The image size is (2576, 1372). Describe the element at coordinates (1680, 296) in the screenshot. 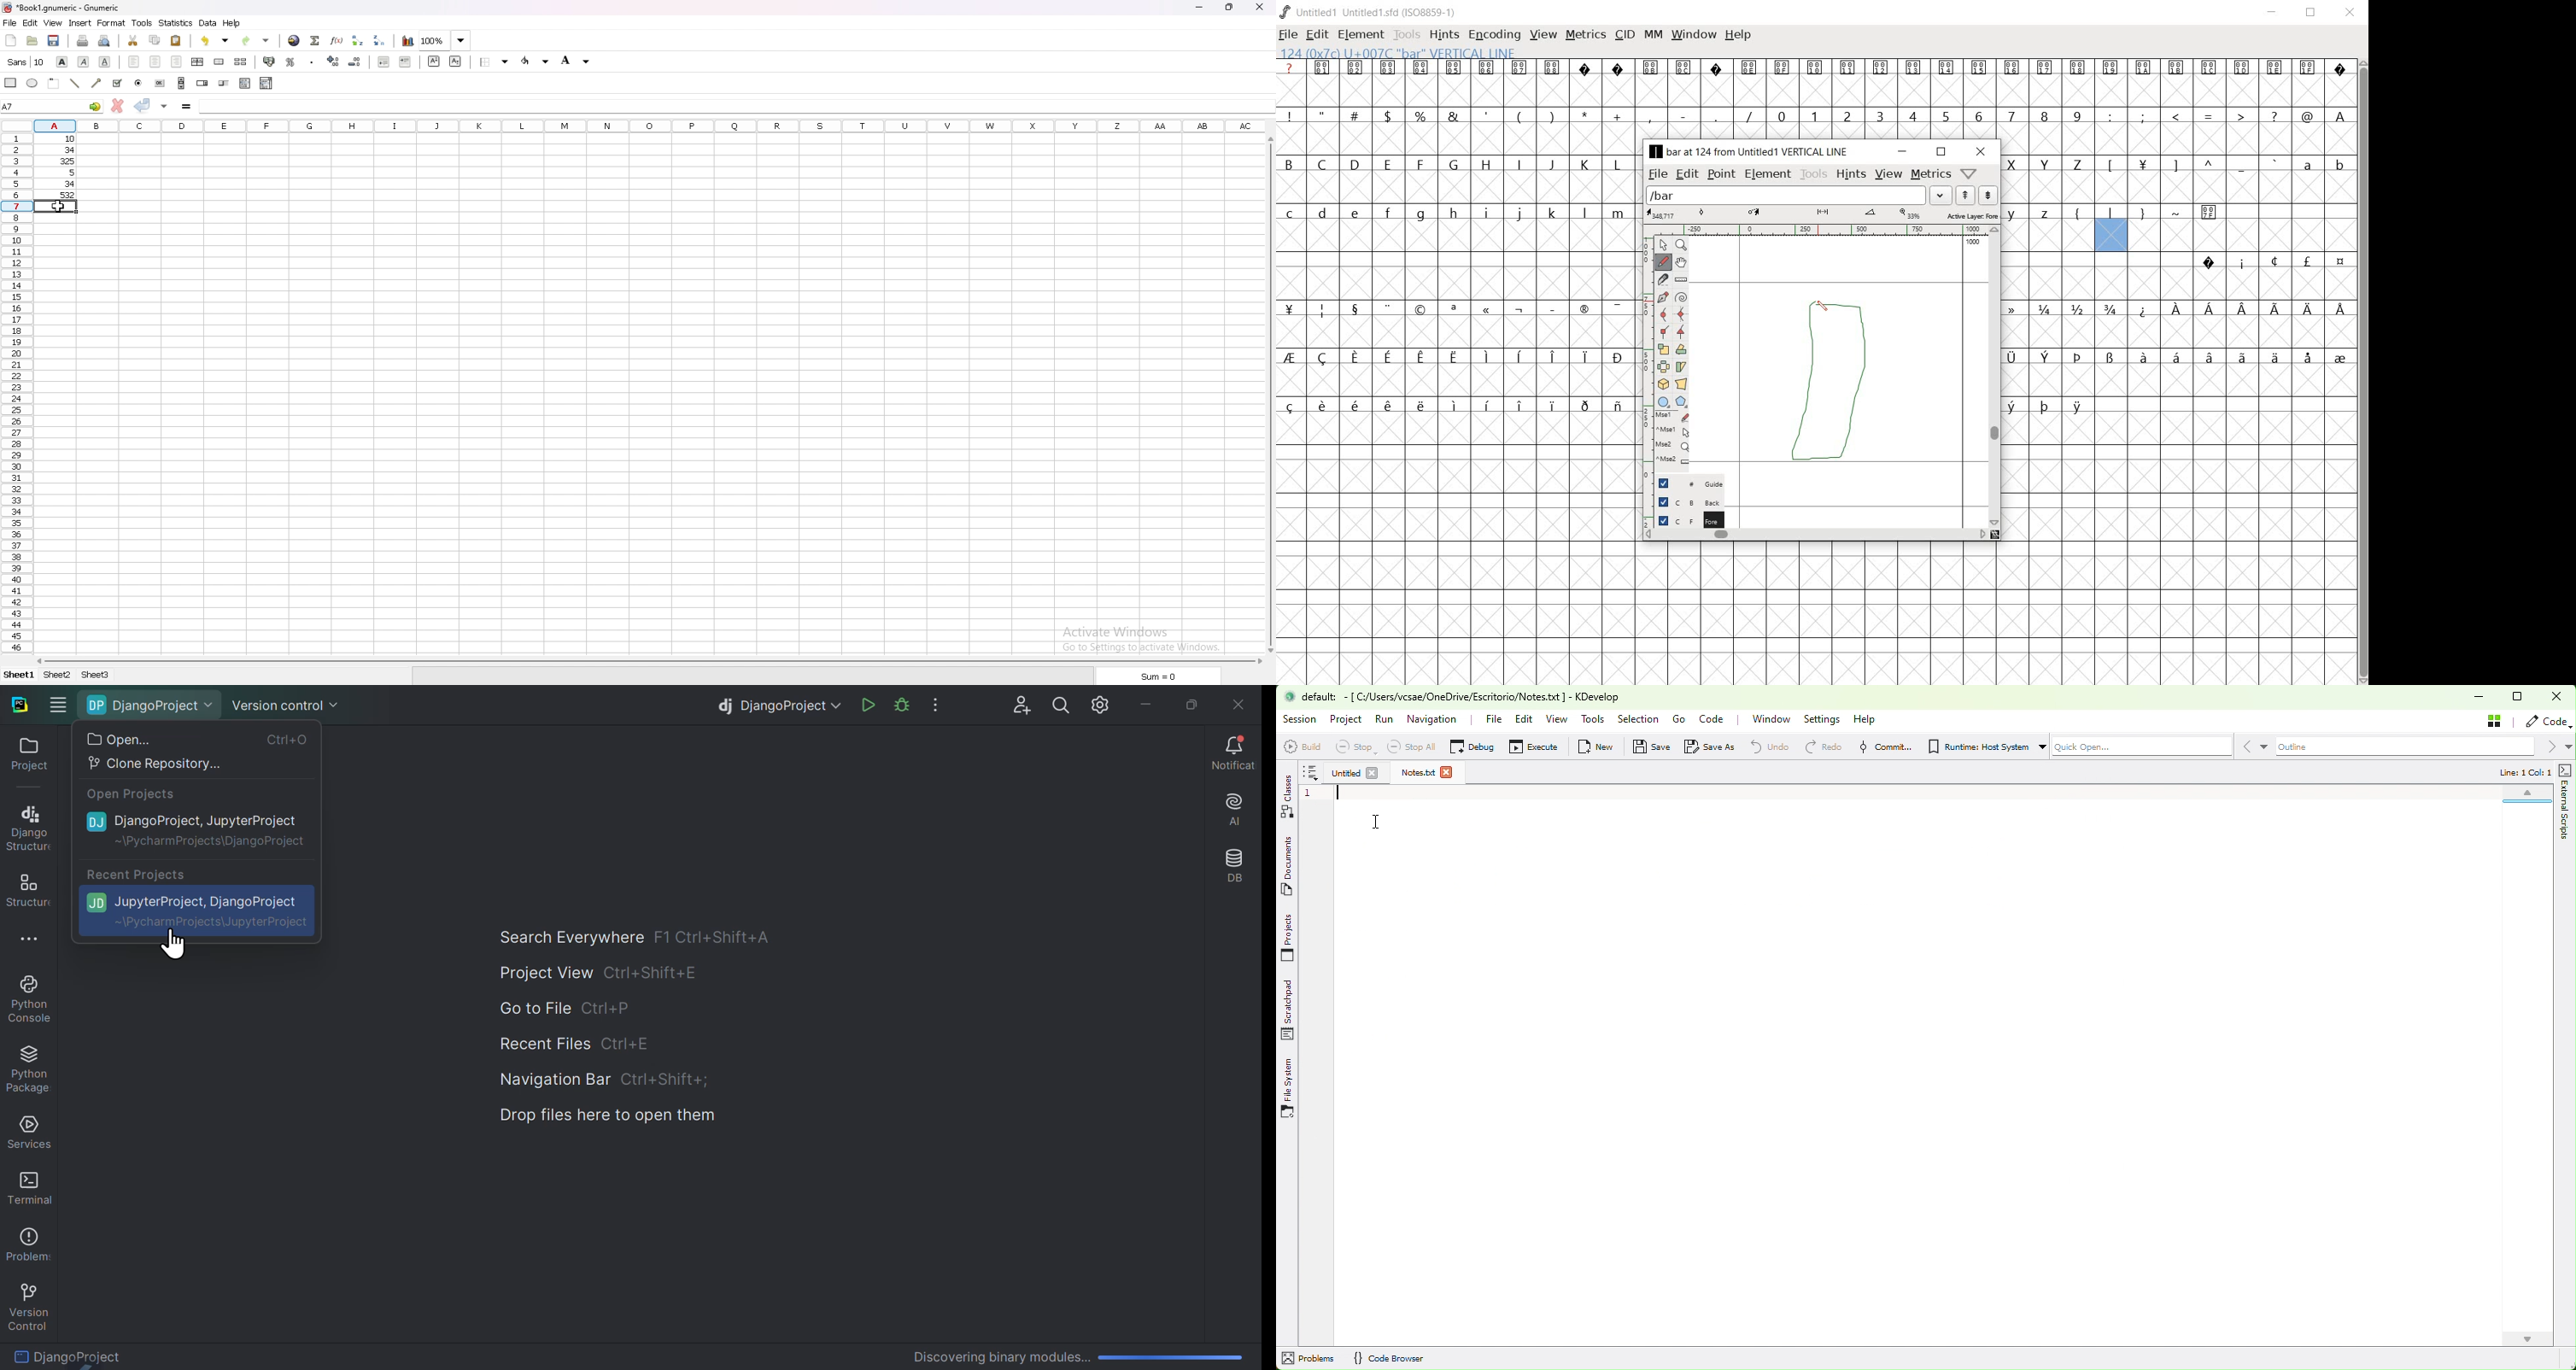

I see `change whether spiro is active or not` at that location.